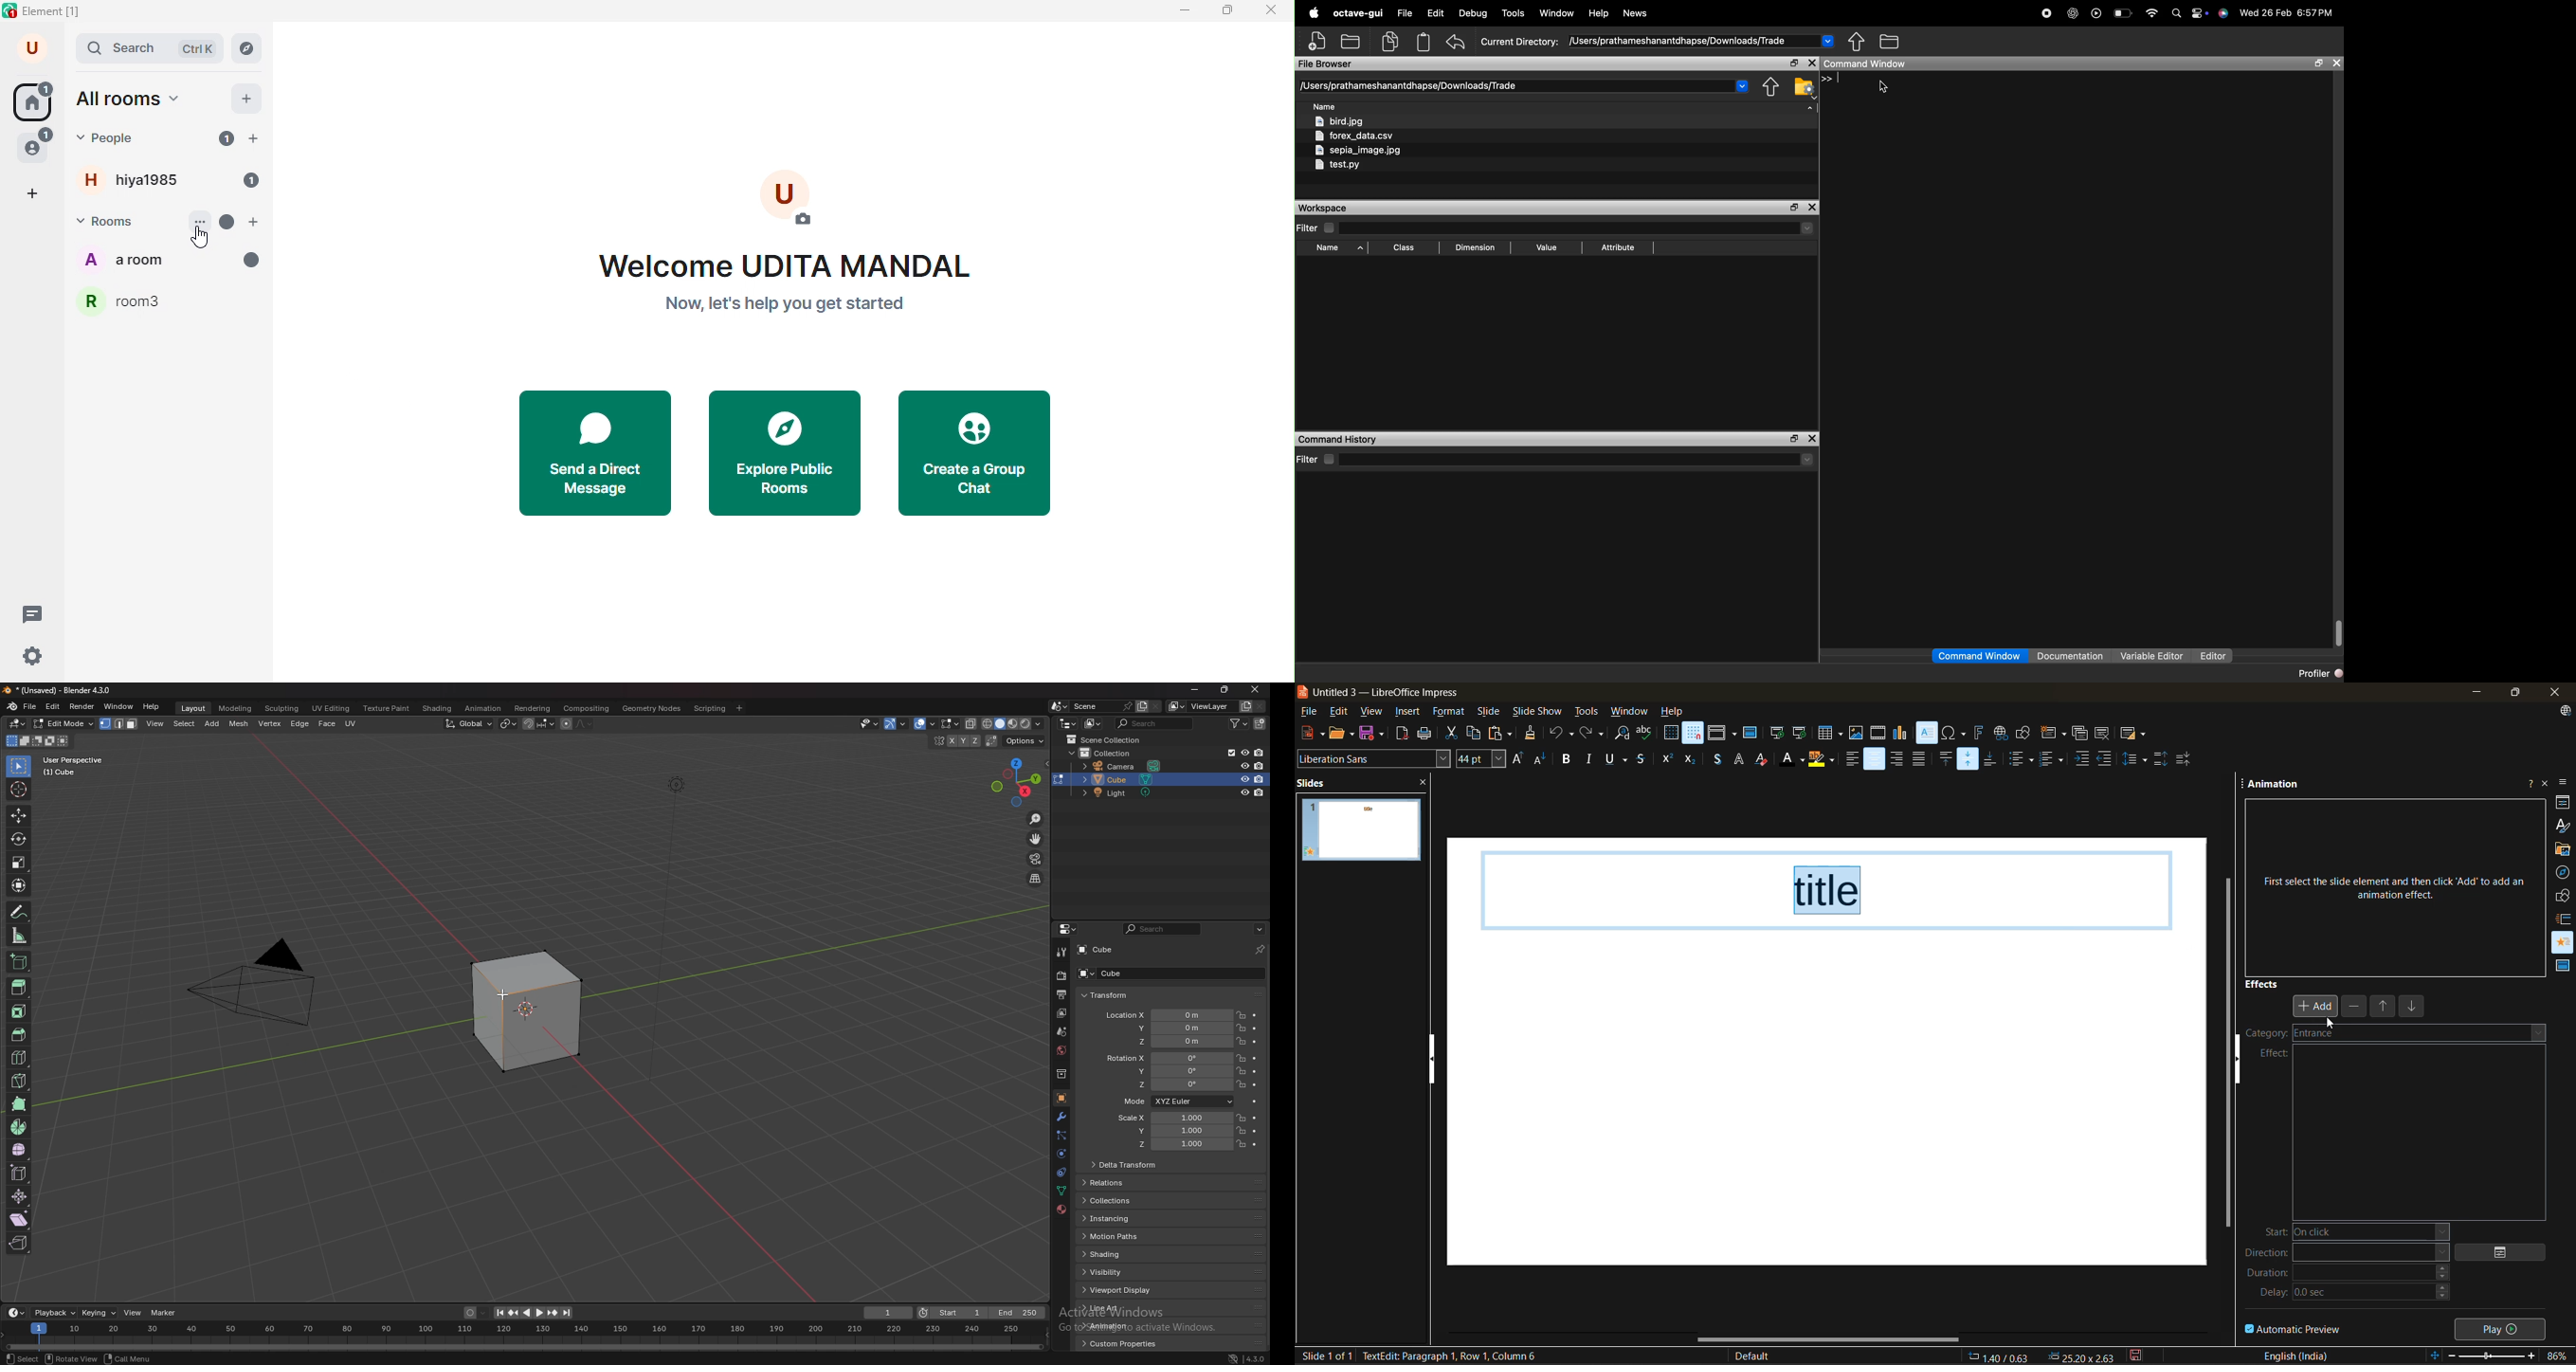 The width and height of the screenshot is (2576, 1372). I want to click on jump to endpoint, so click(500, 1313).